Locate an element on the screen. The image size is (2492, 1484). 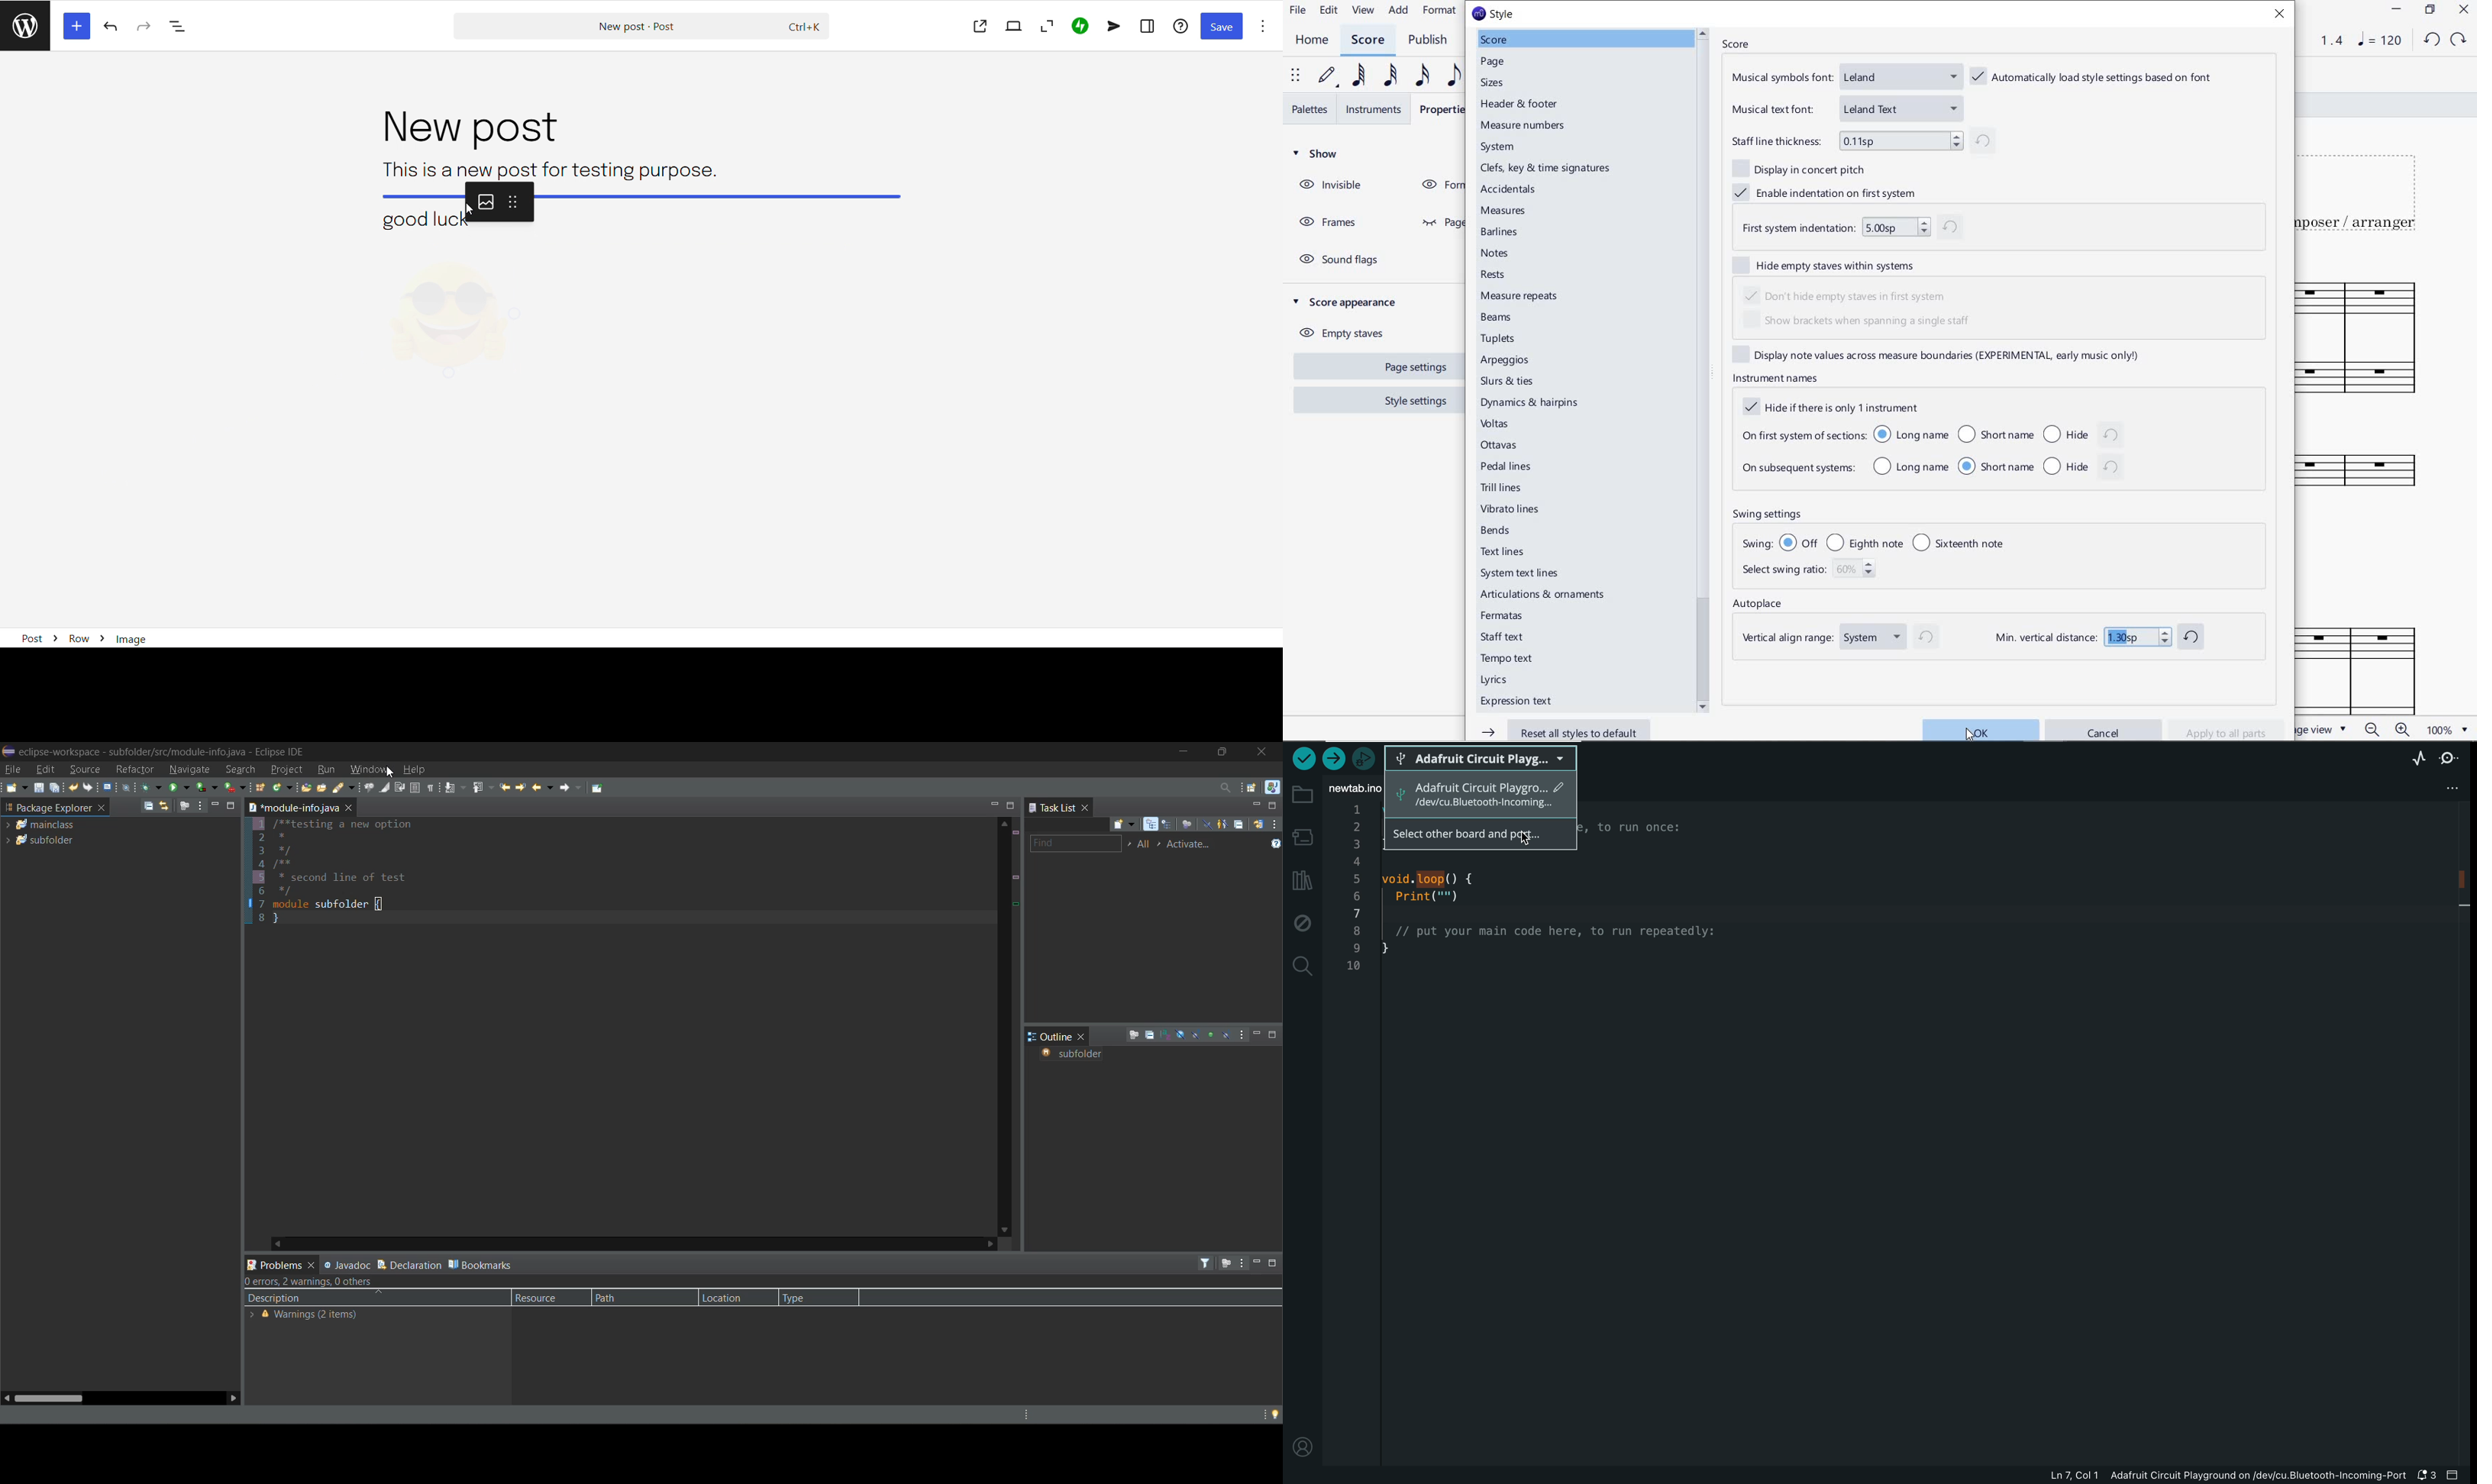
help is located at coordinates (1182, 25).